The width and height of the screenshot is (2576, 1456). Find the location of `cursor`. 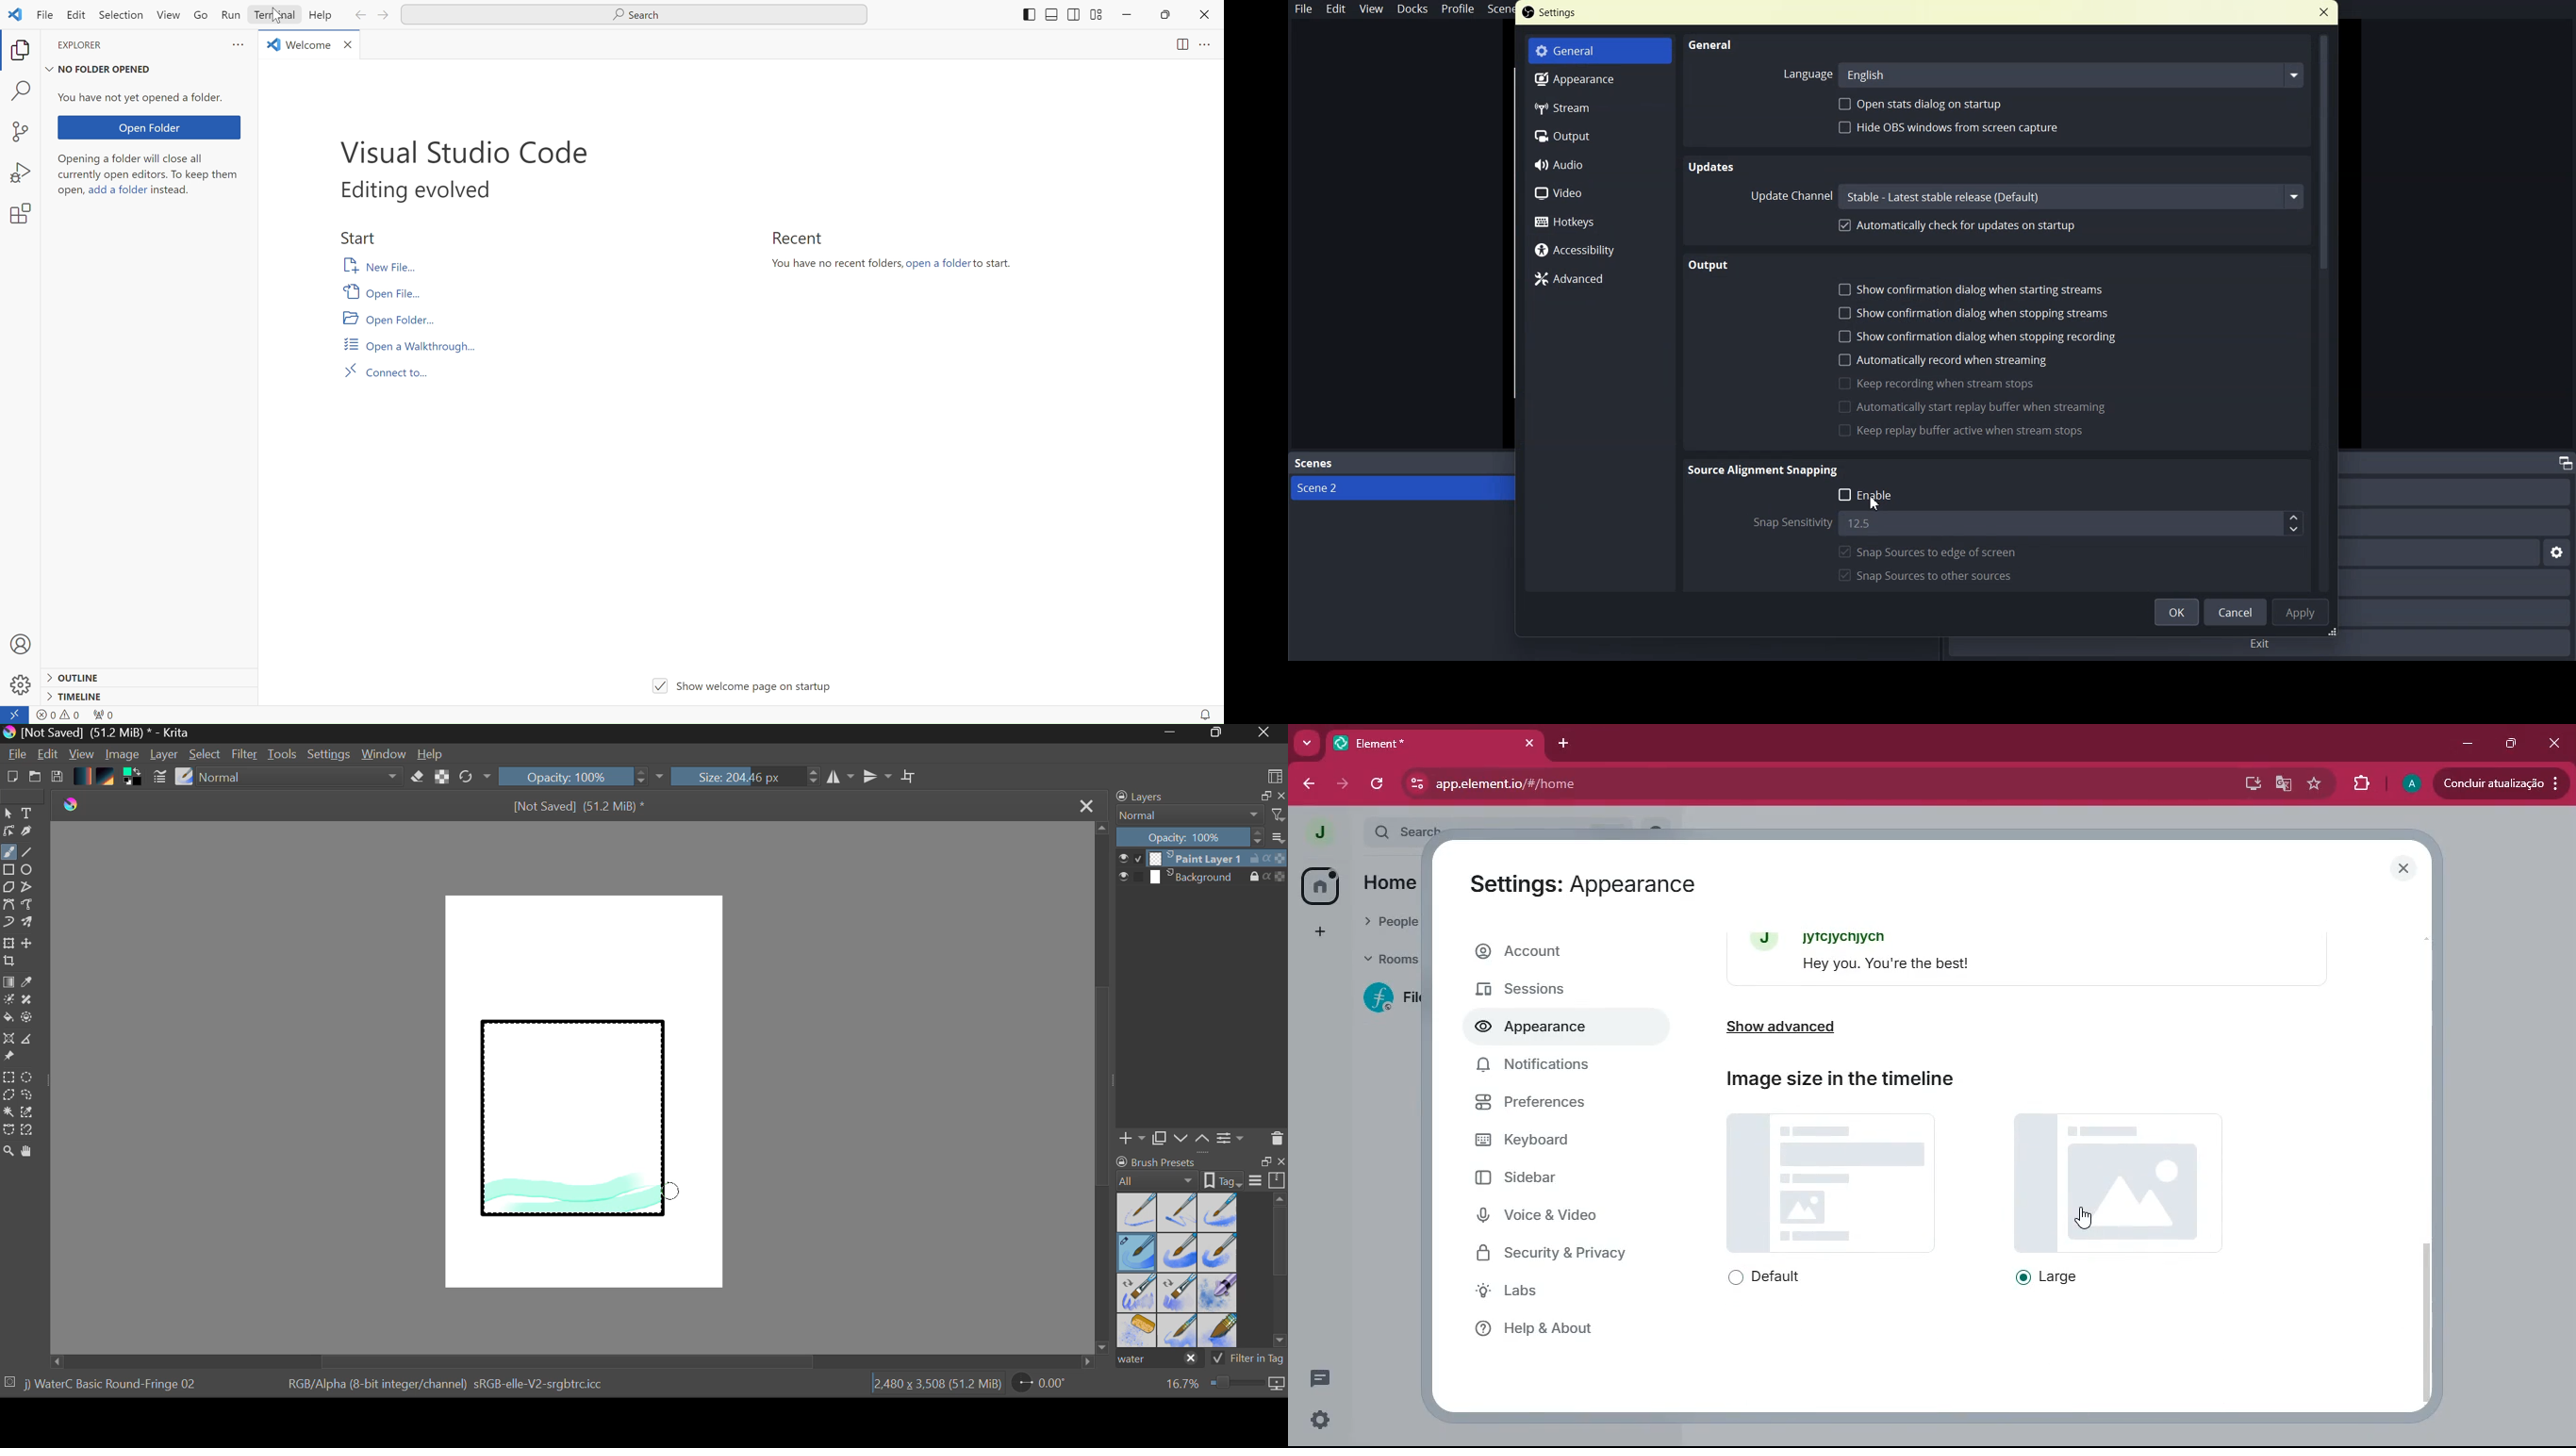

cursor is located at coordinates (278, 17).